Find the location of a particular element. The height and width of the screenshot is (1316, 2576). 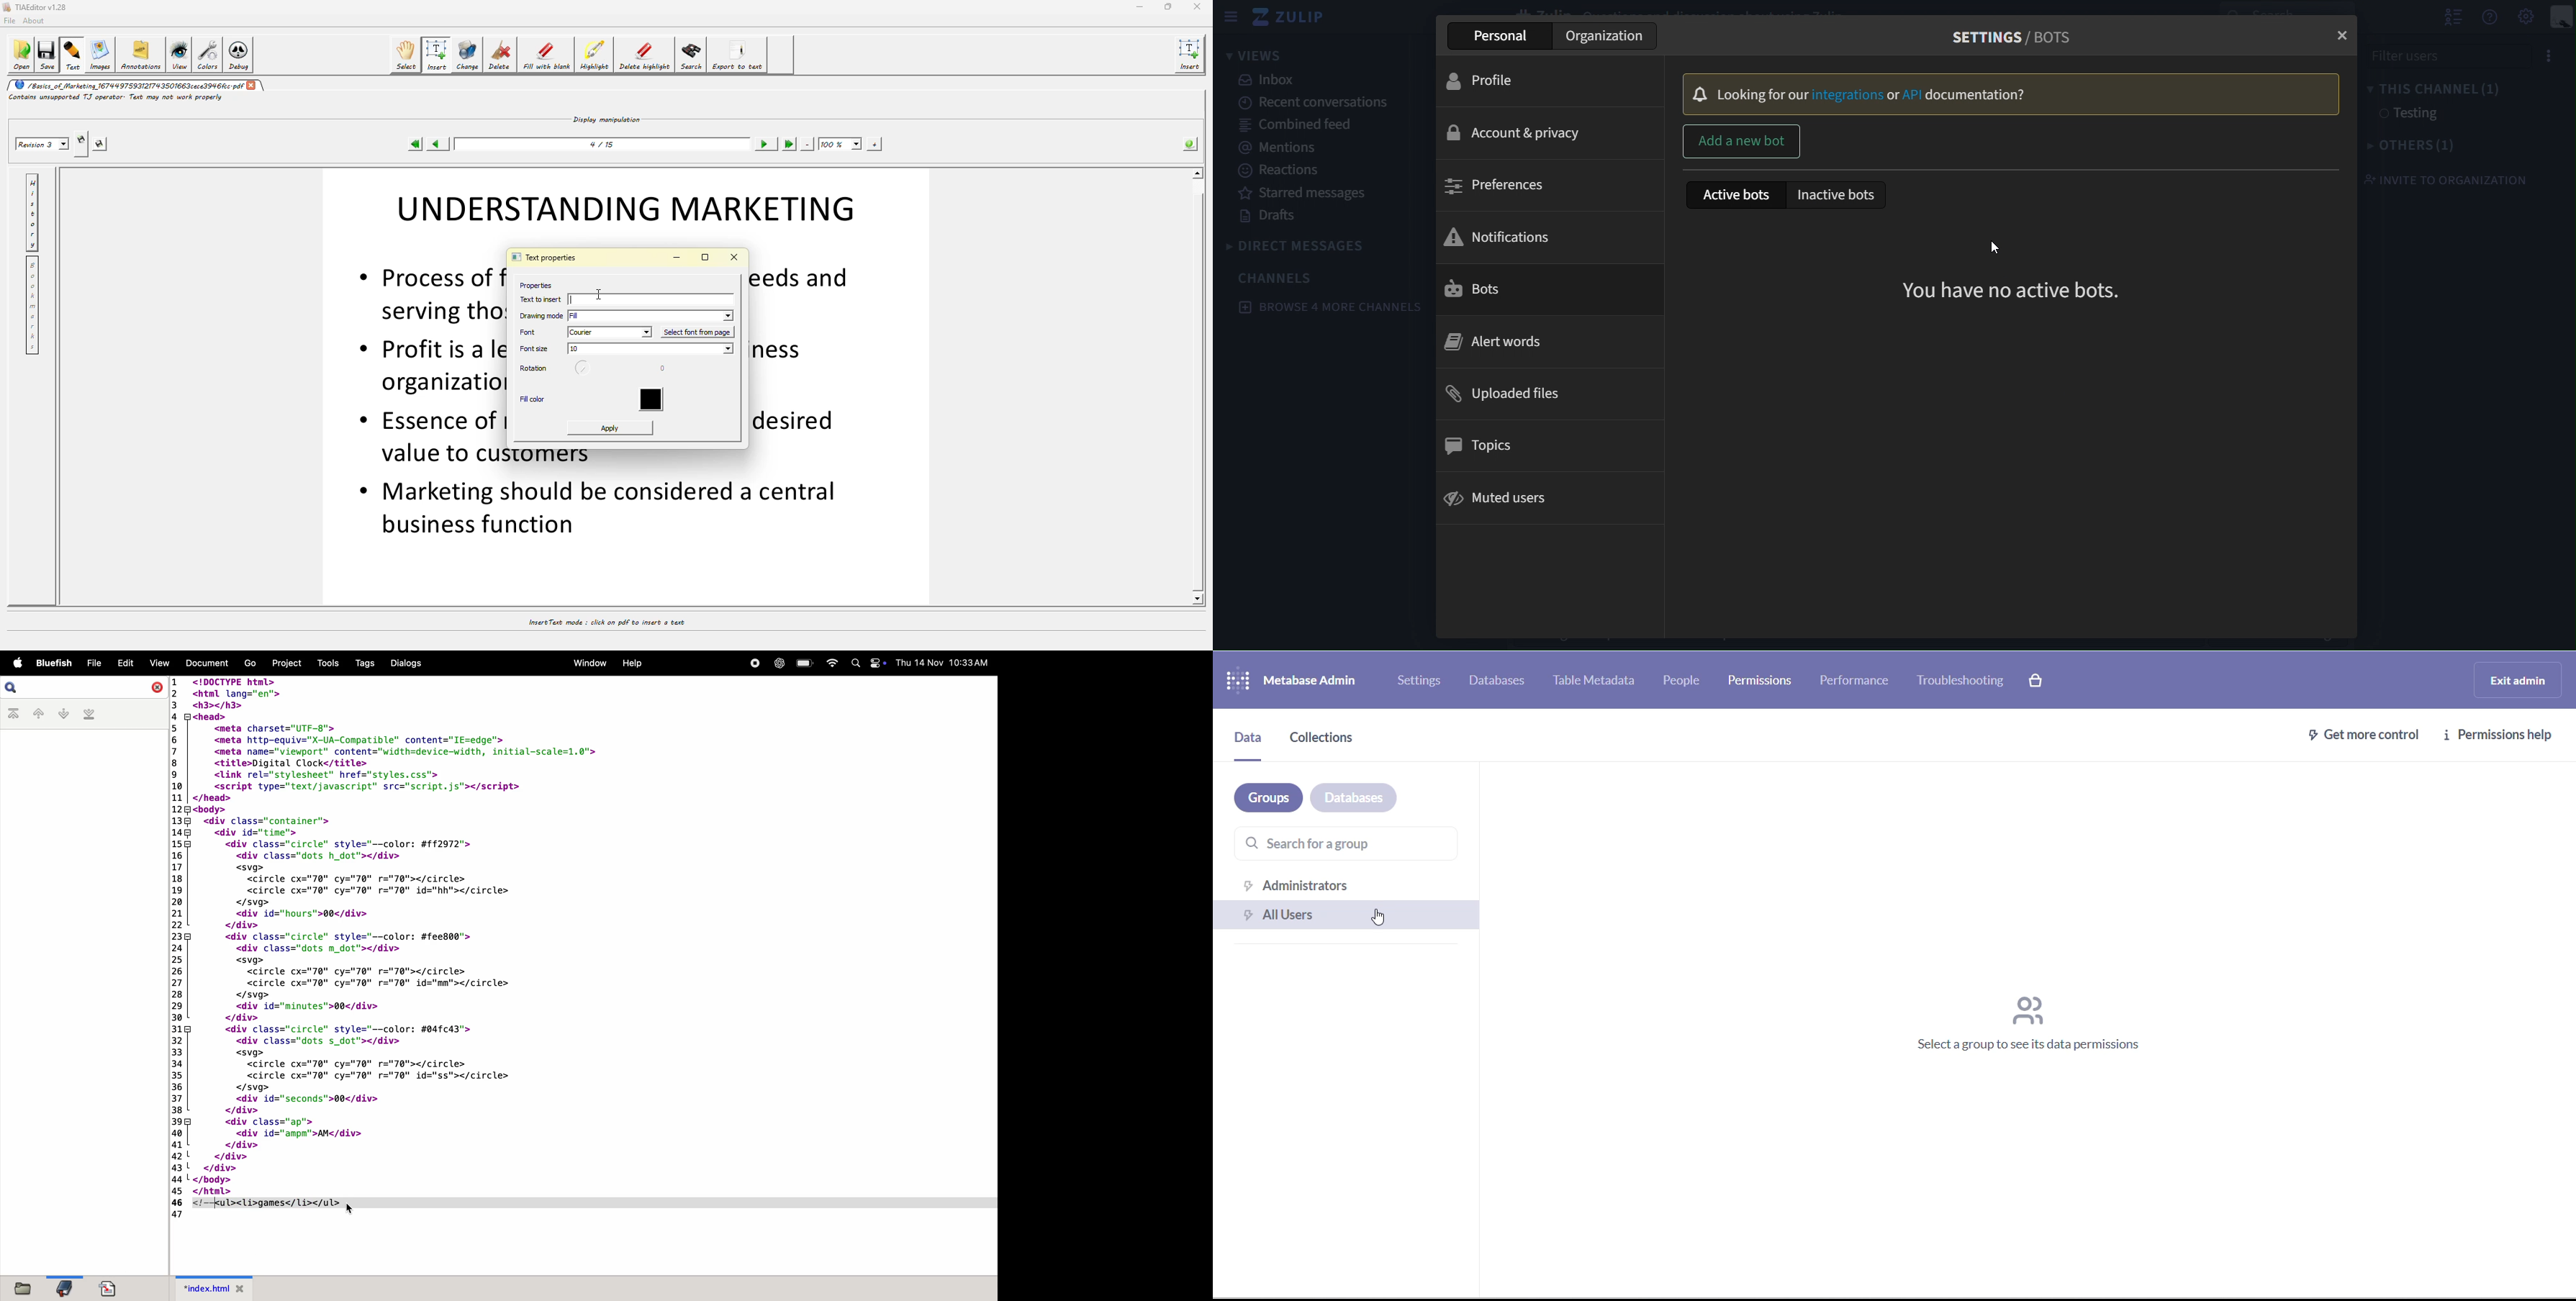

minimize is located at coordinates (1138, 7).